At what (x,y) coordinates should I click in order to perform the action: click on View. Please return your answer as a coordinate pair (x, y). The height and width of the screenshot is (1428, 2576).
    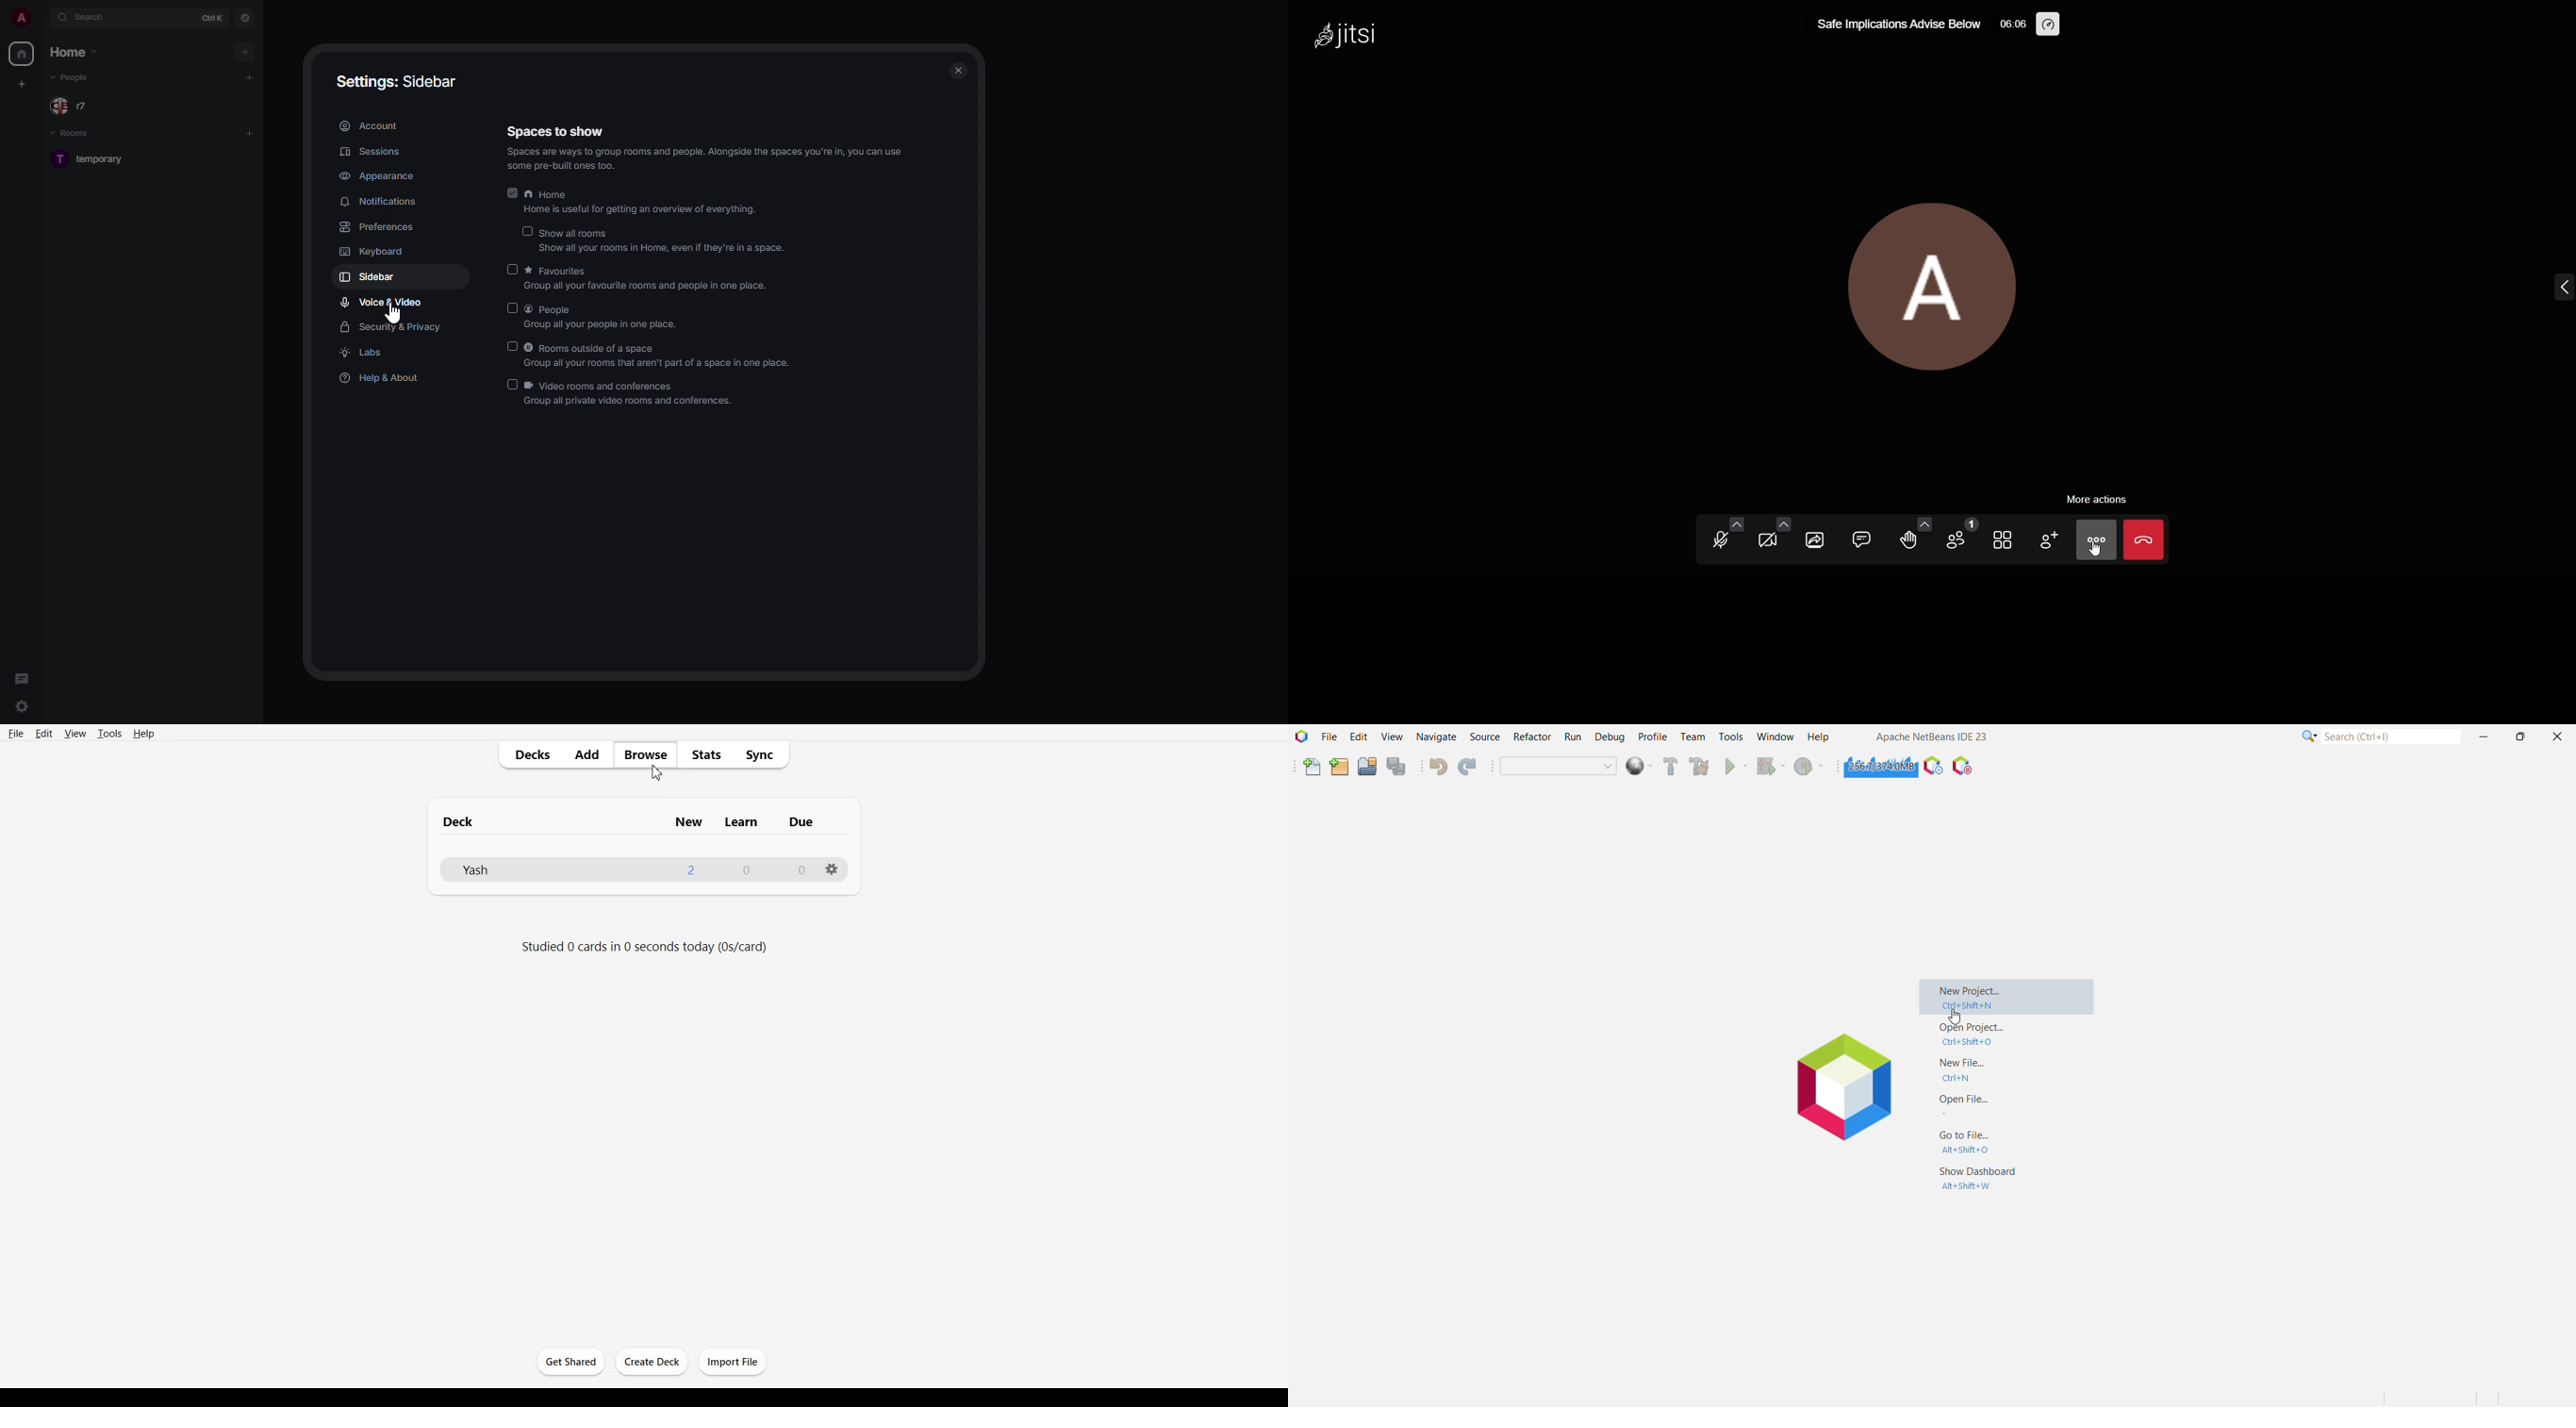
    Looking at the image, I should click on (74, 733).